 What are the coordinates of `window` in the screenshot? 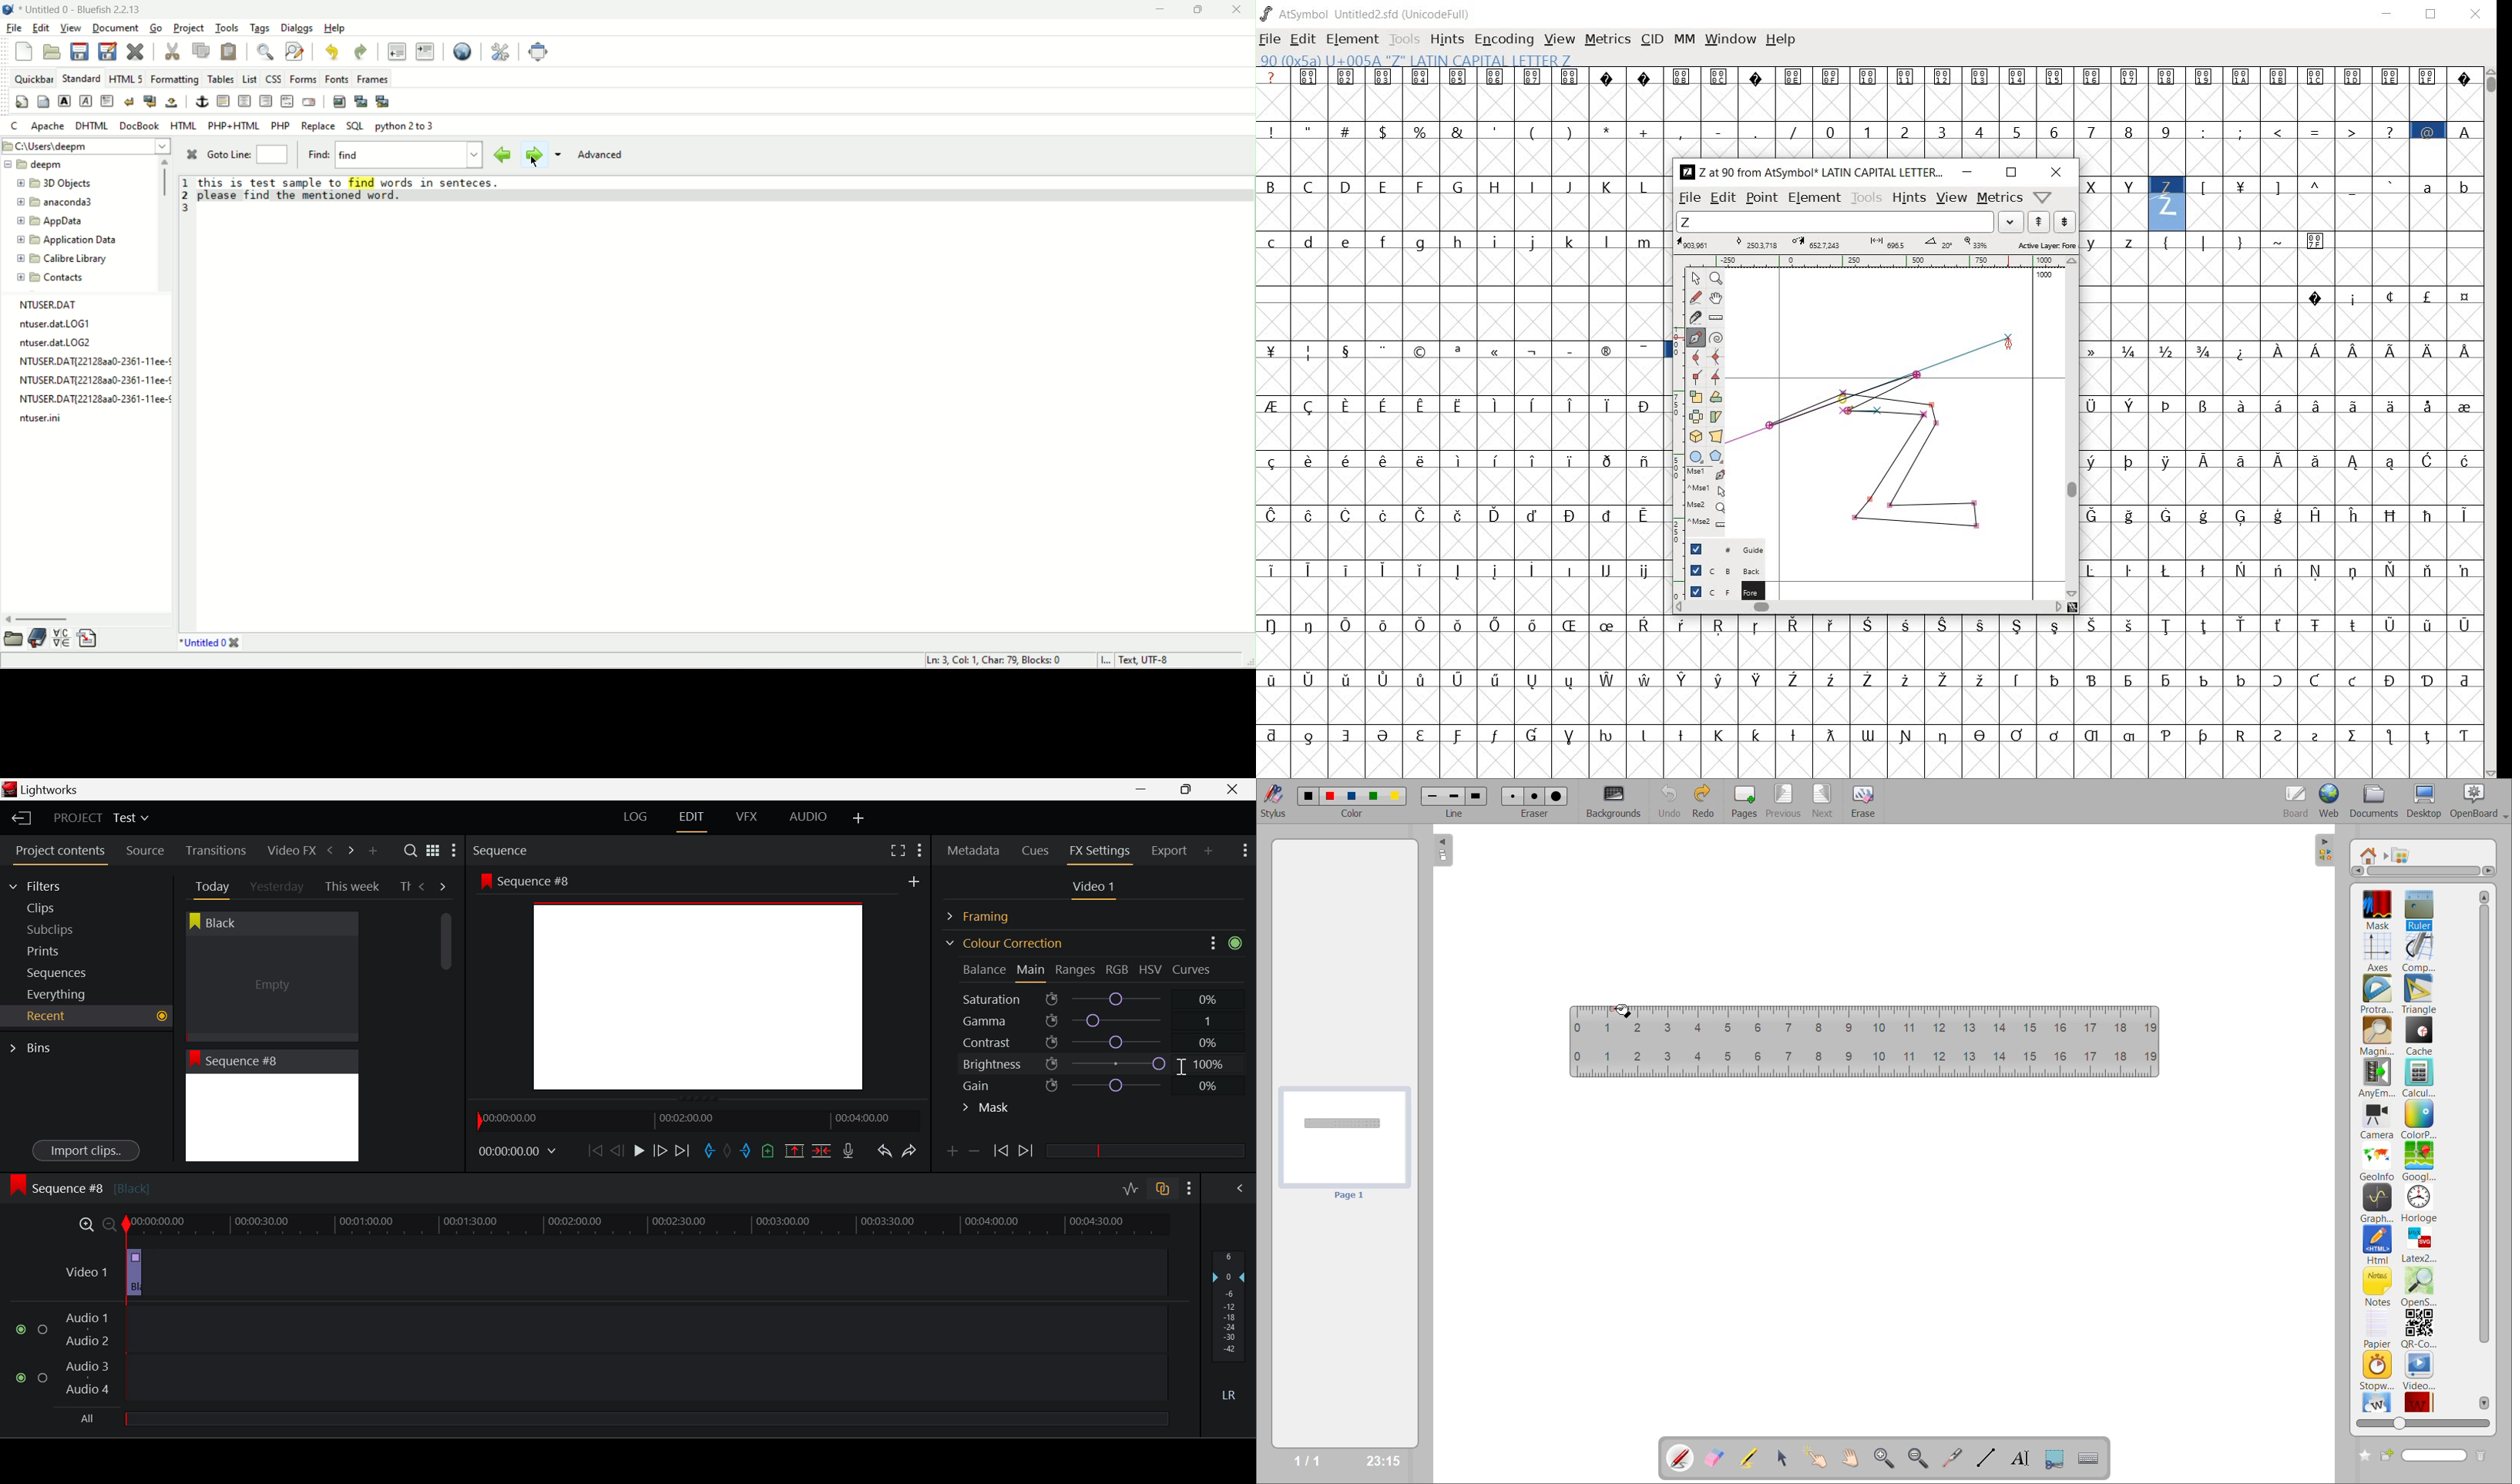 It's located at (1730, 40).